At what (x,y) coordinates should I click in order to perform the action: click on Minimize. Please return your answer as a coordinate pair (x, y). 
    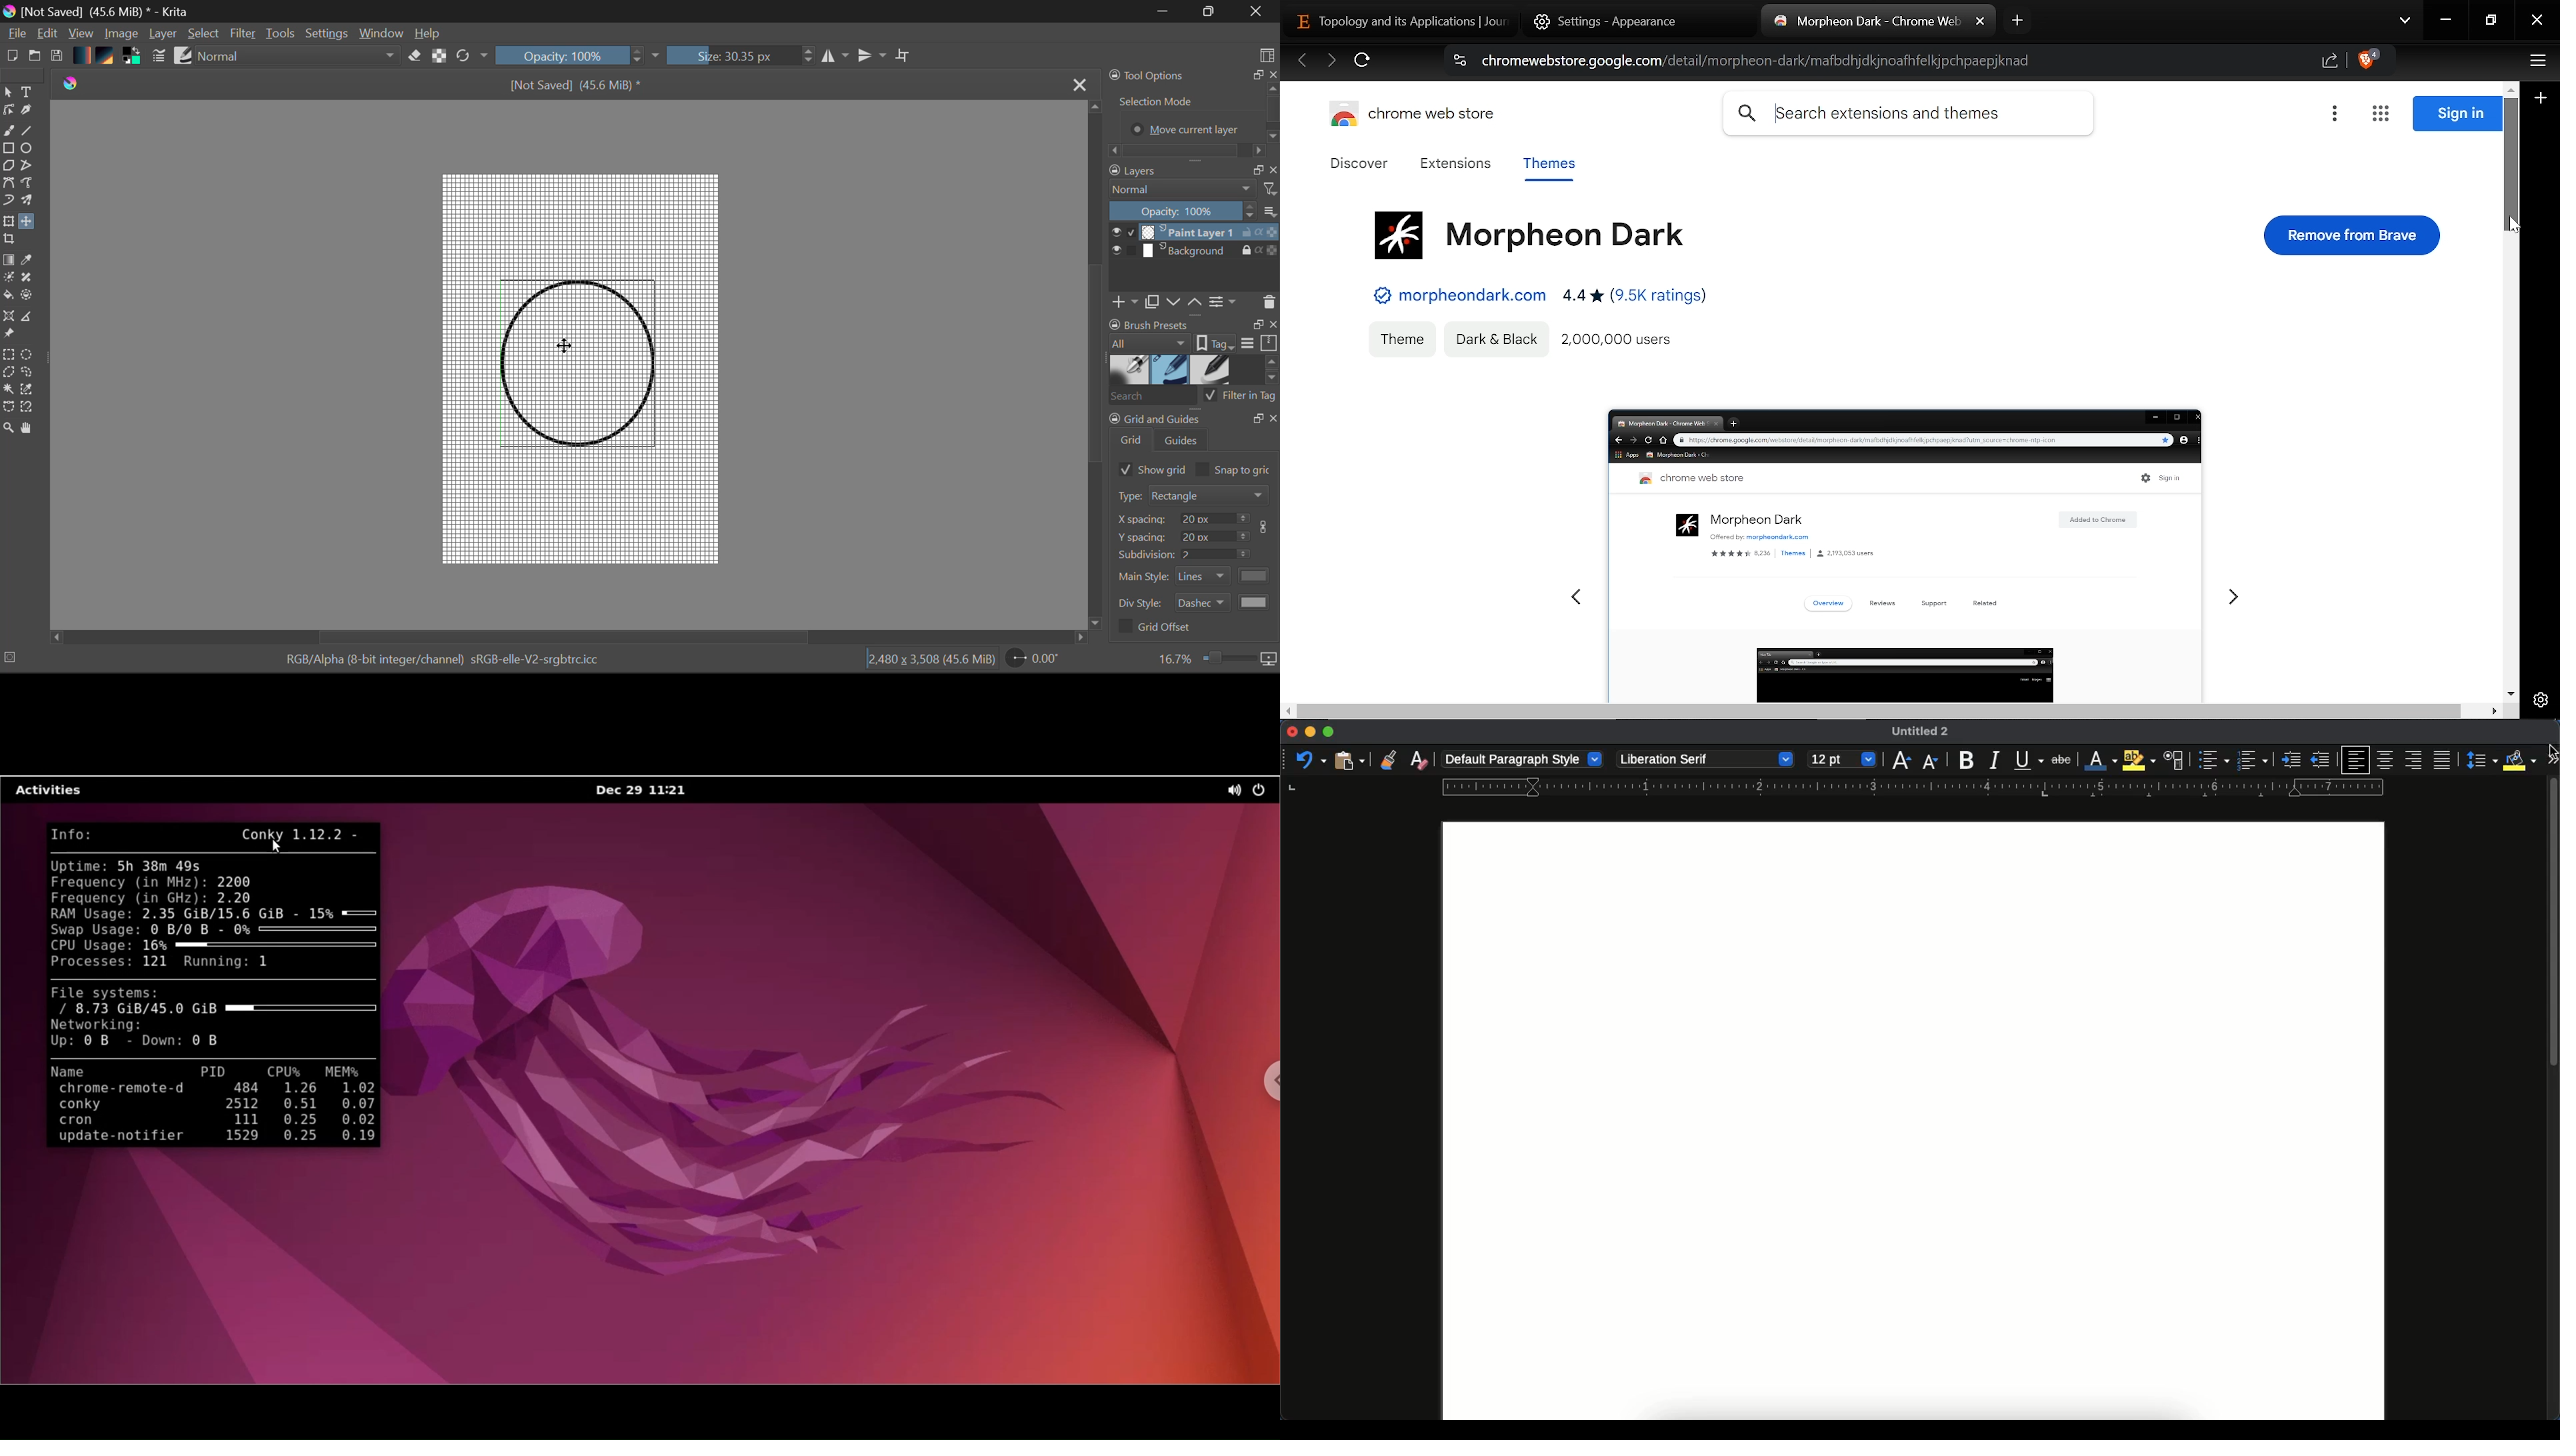
    Looking at the image, I should click on (2446, 22).